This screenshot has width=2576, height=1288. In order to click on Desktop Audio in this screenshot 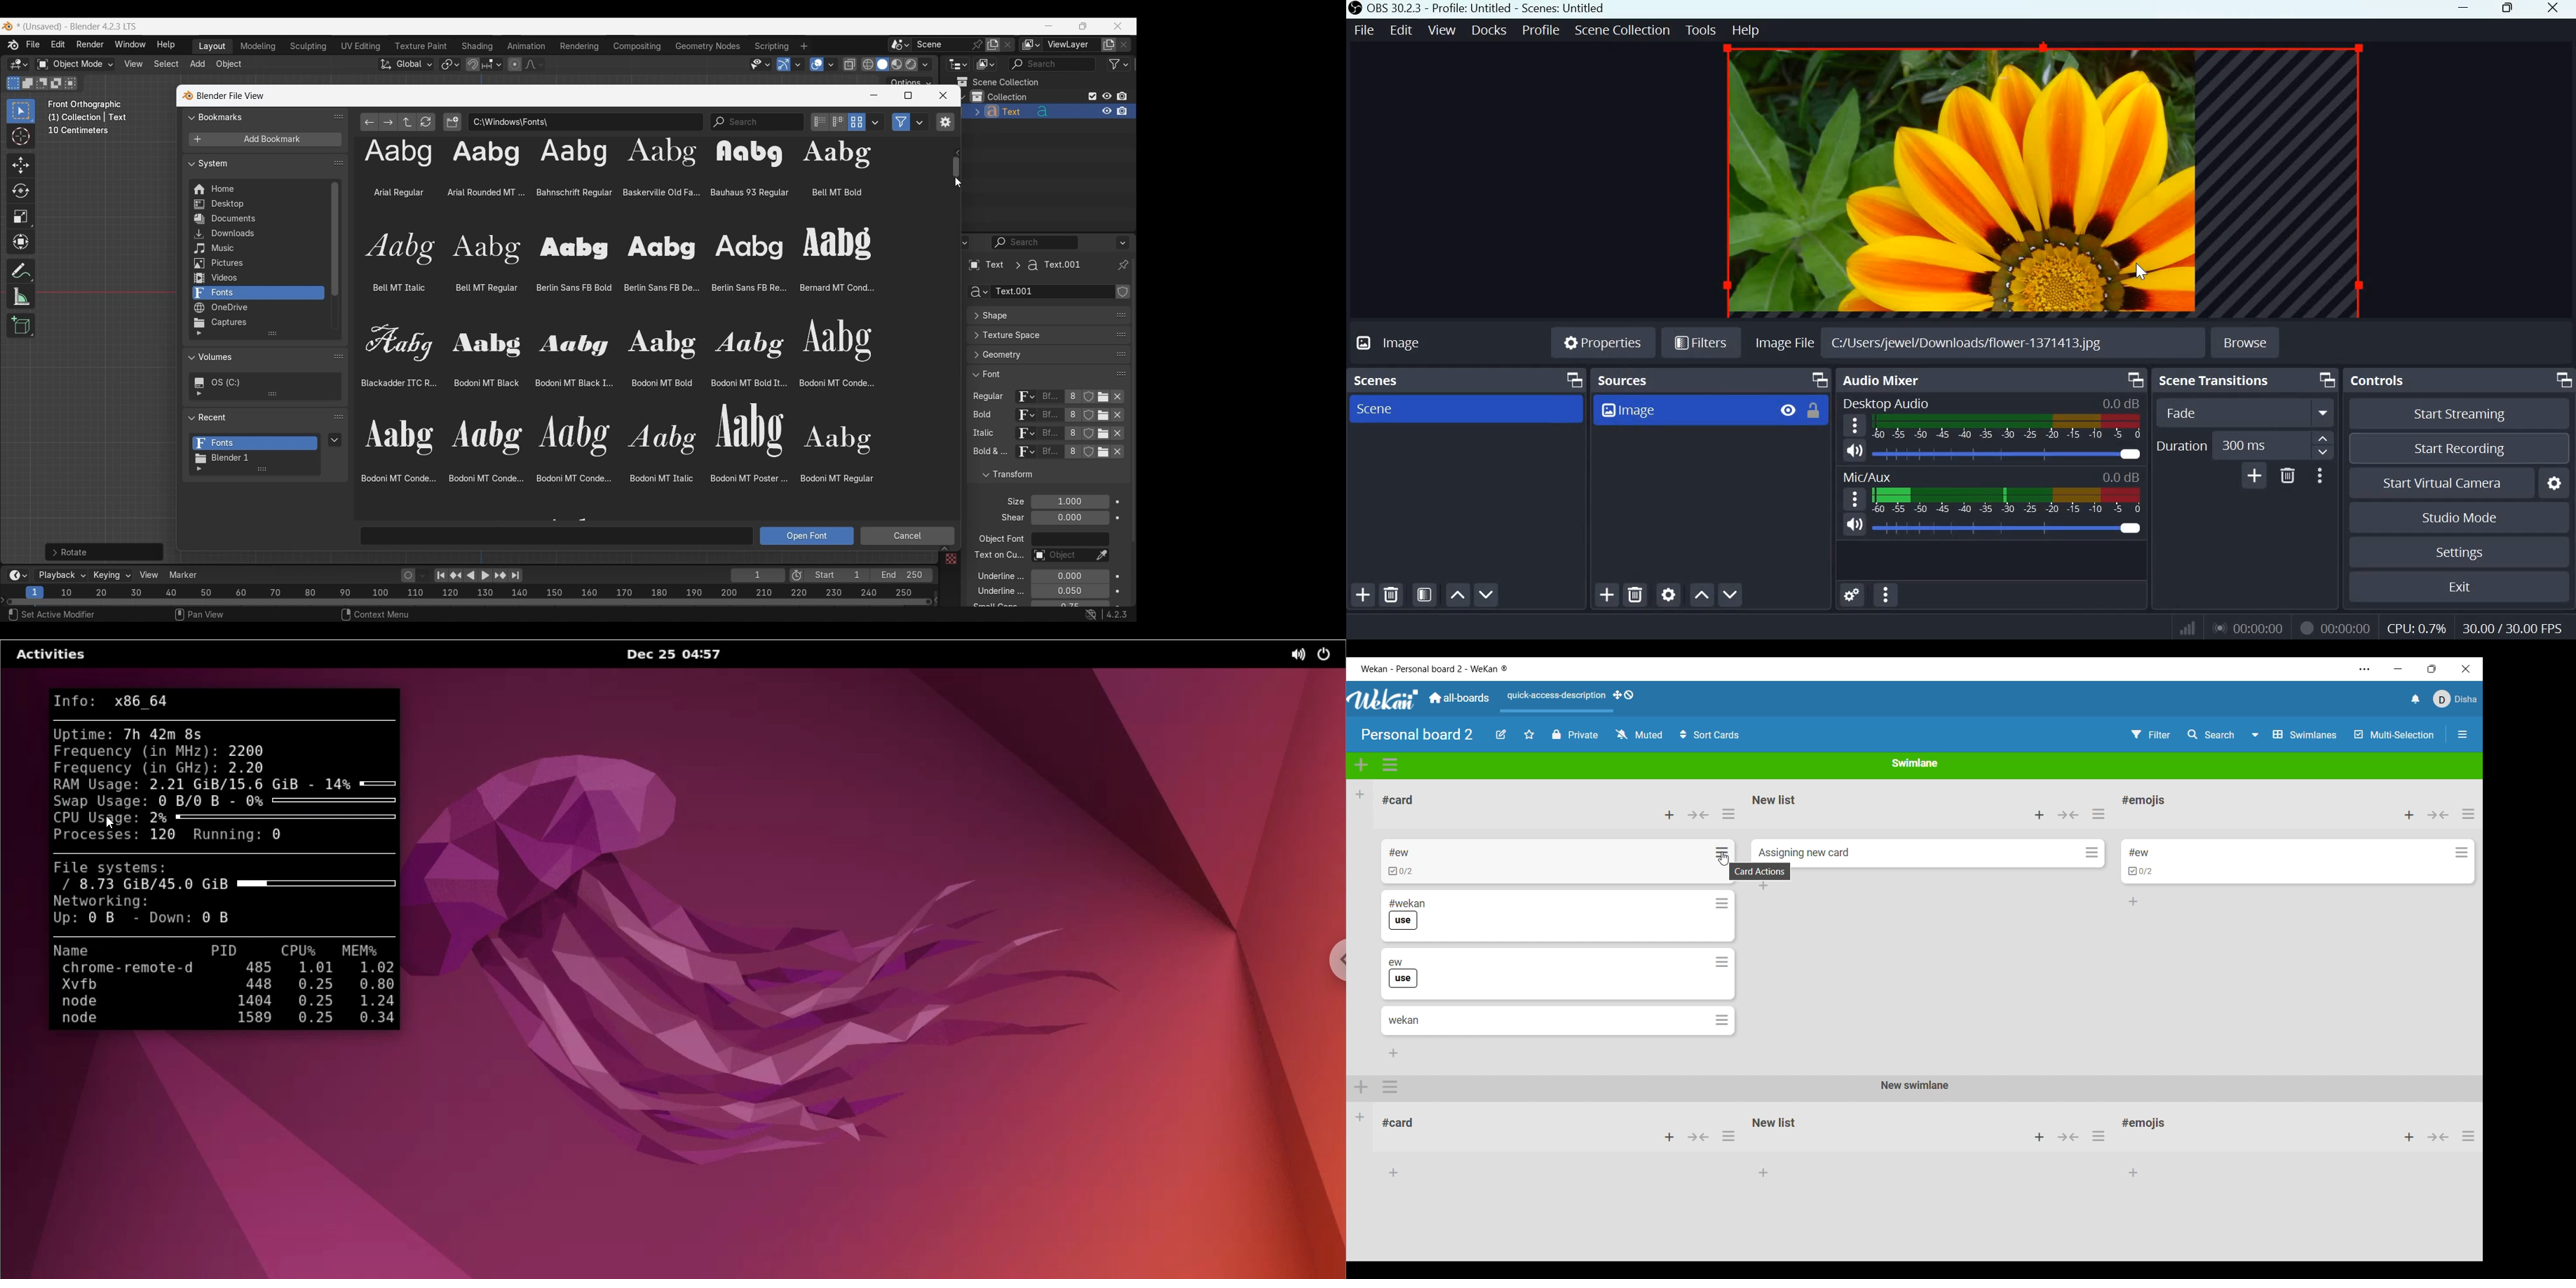, I will do `click(1888, 403)`.